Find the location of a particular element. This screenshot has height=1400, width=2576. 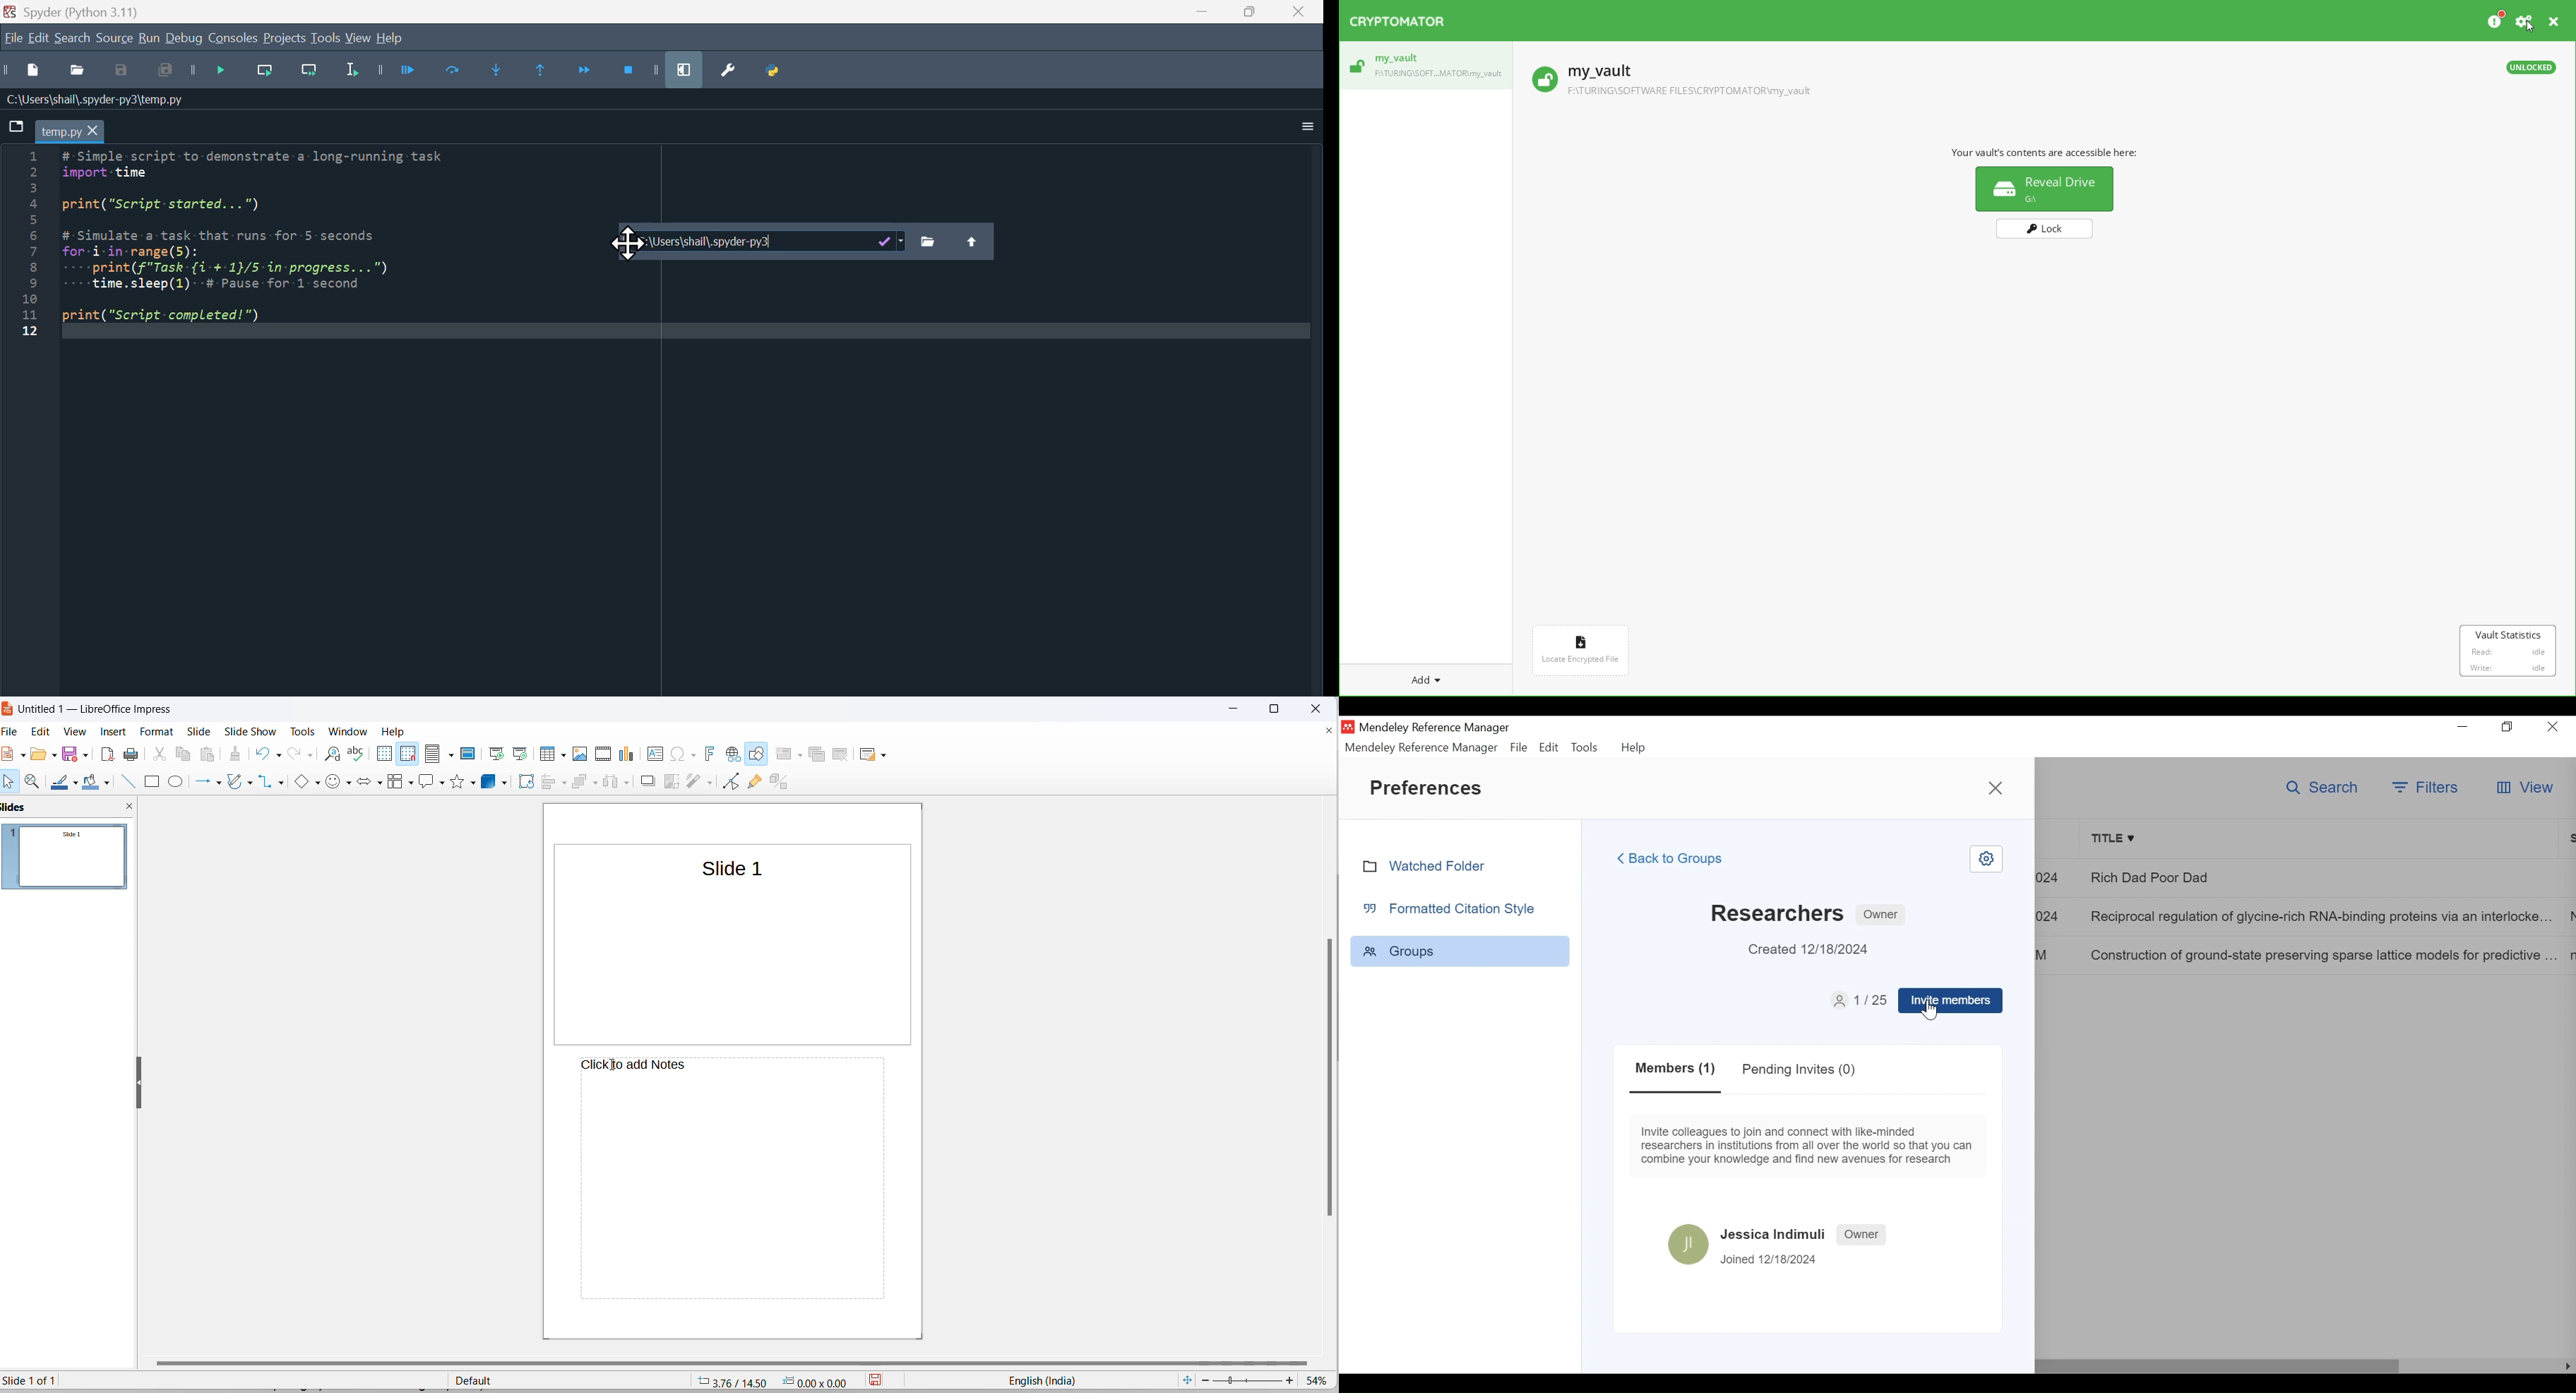

slide show is located at coordinates (251, 732).